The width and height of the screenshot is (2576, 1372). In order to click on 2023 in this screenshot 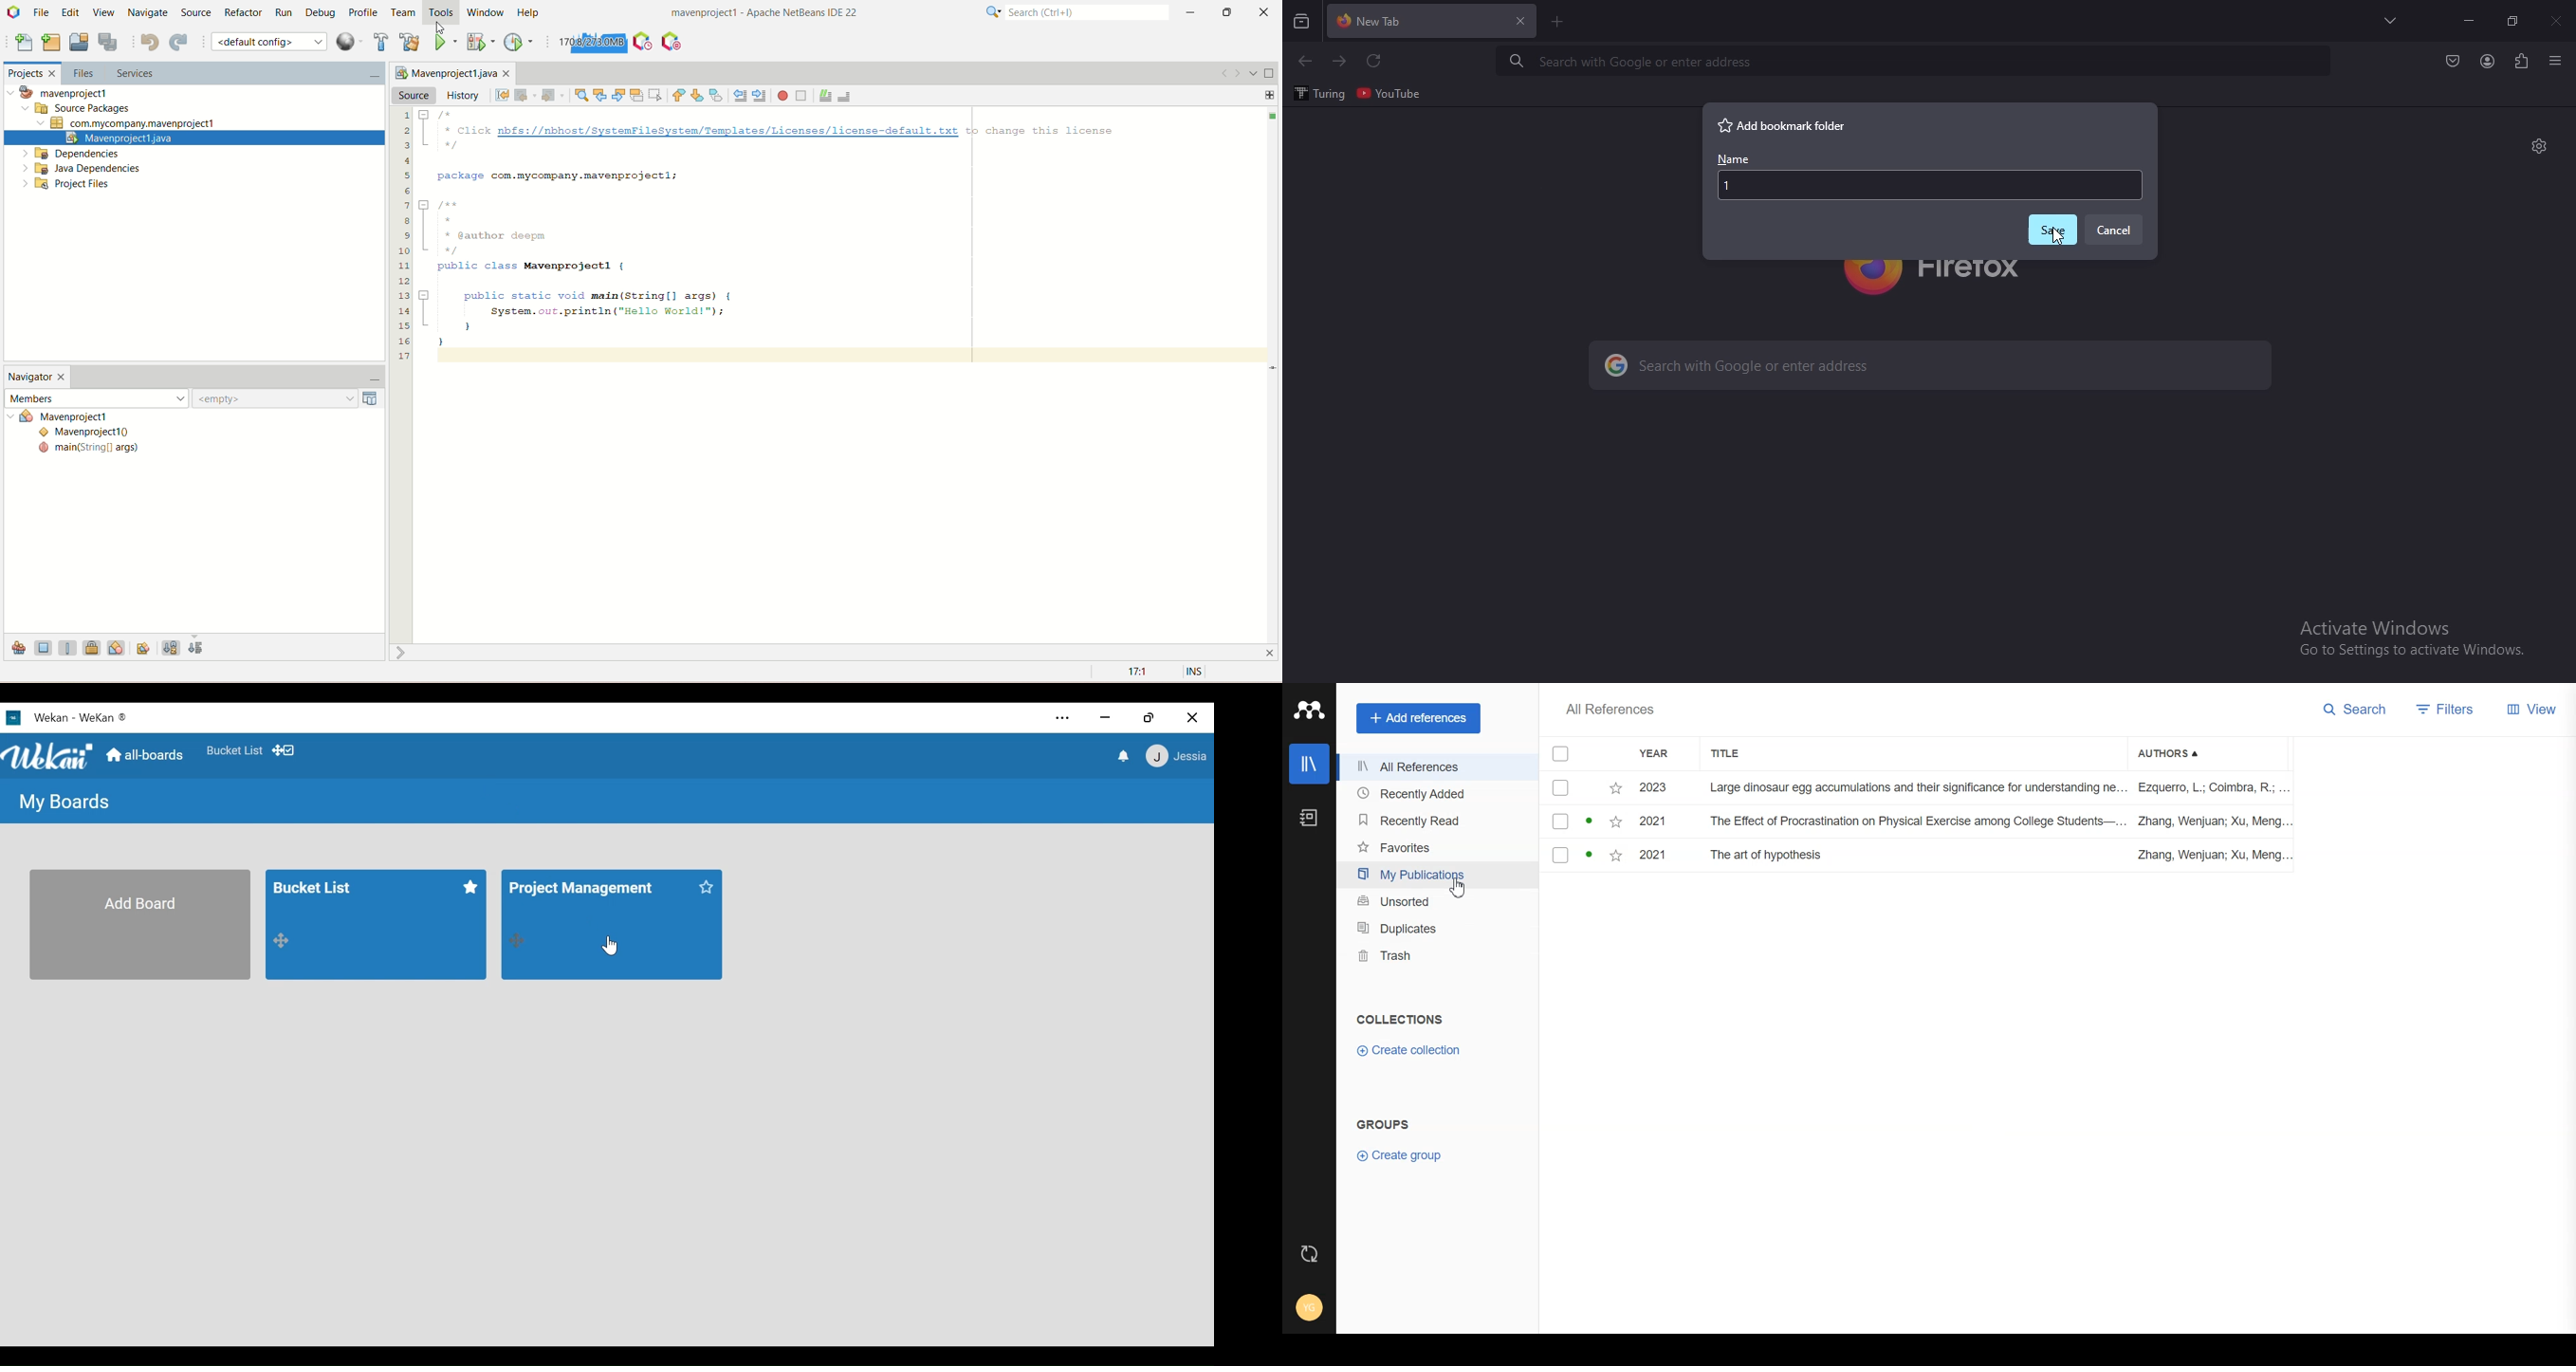, I will do `click(1652, 789)`.